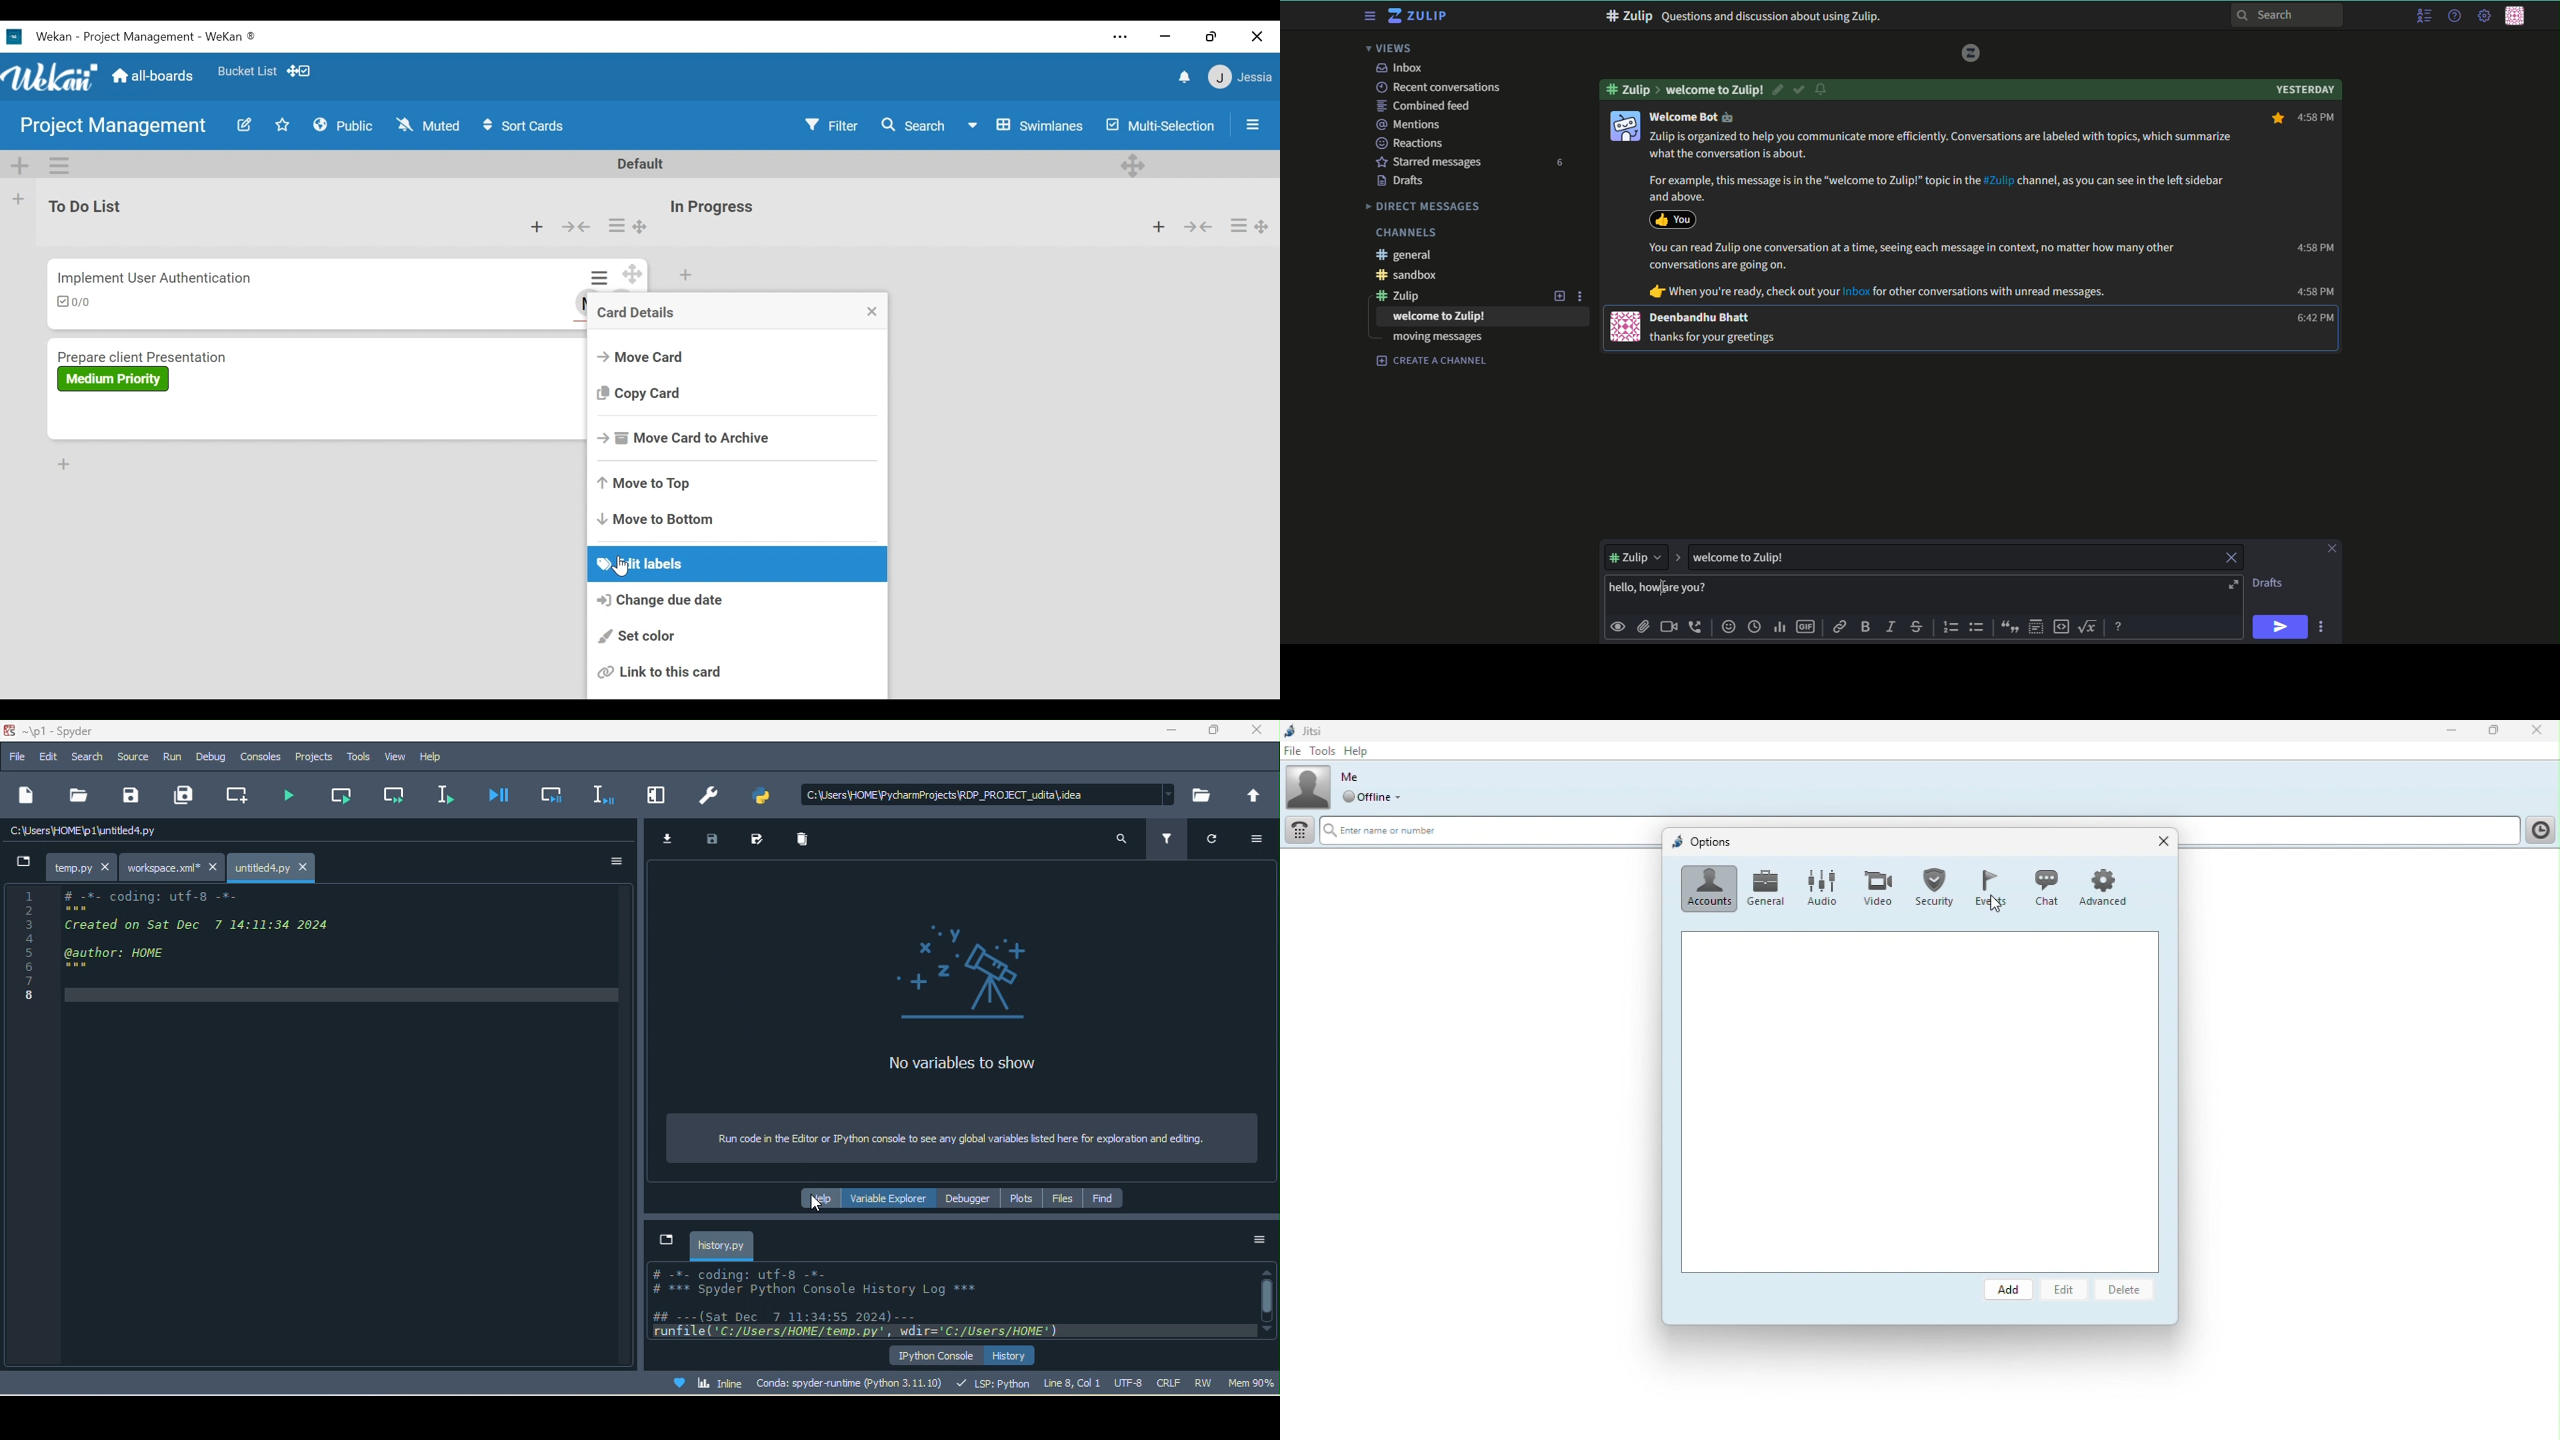 This screenshot has width=2576, height=1456. Describe the element at coordinates (888, 1199) in the screenshot. I see `variable explorer` at that location.